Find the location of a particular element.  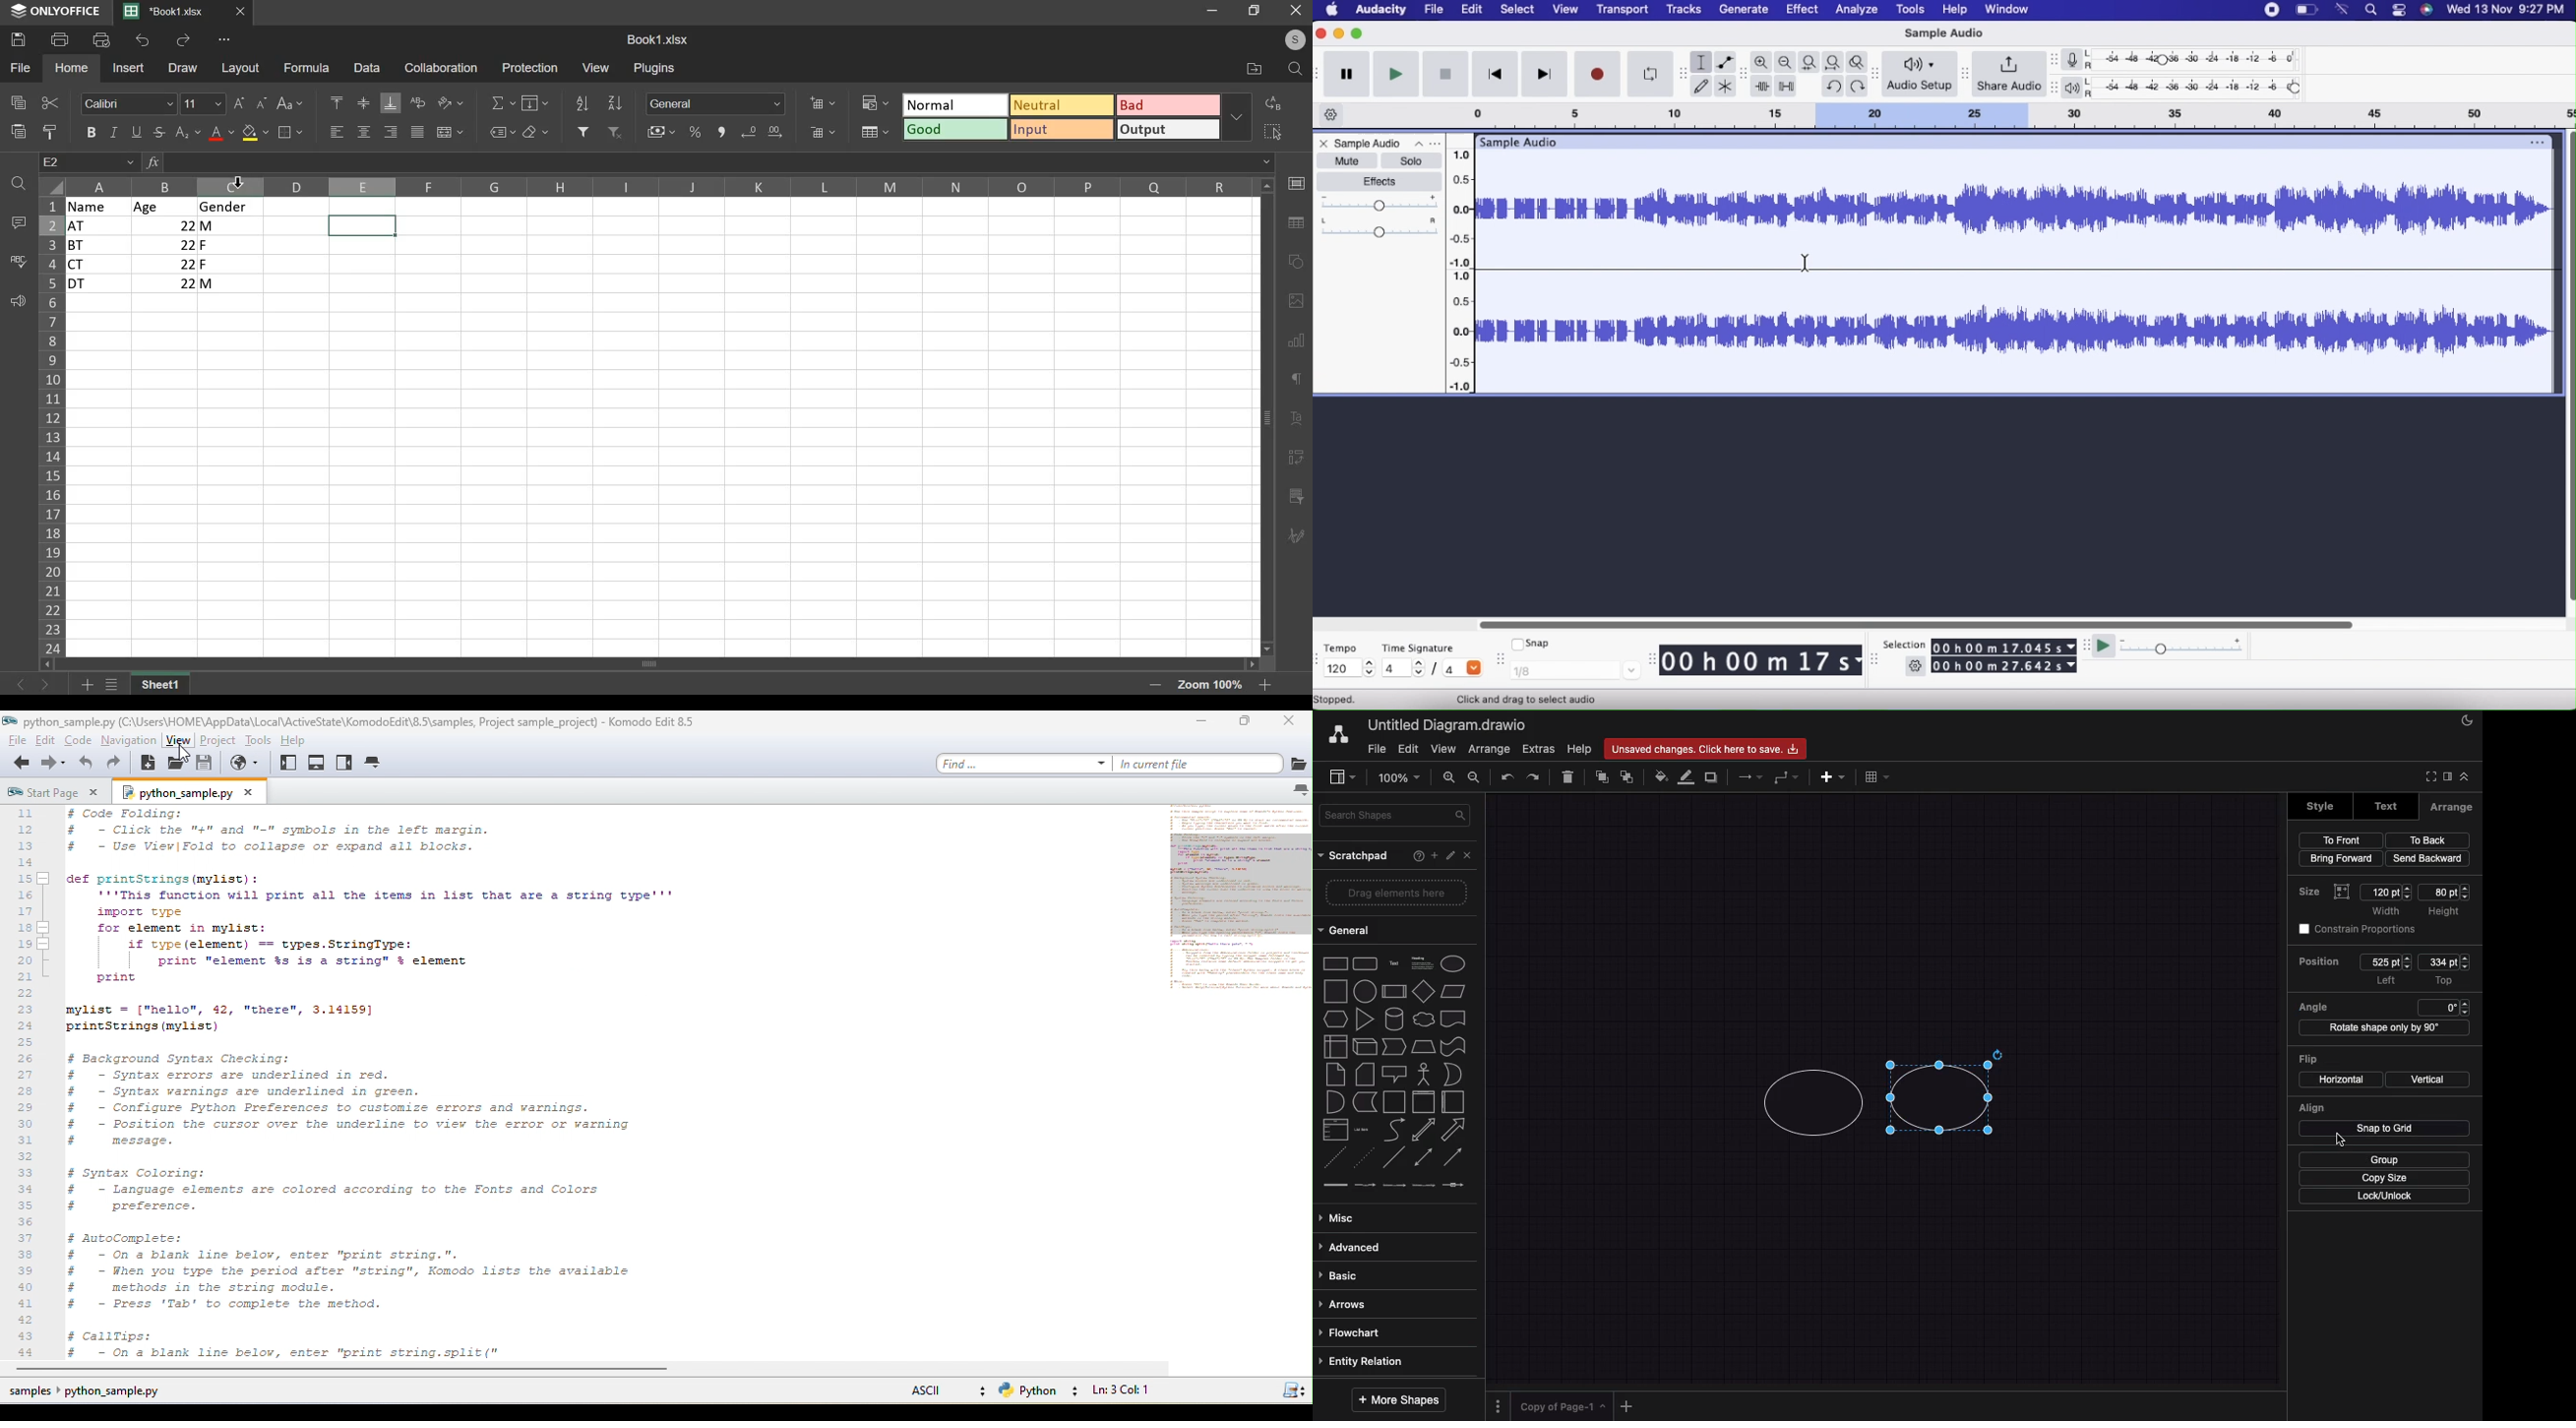

Record Meter is located at coordinates (2078, 60).